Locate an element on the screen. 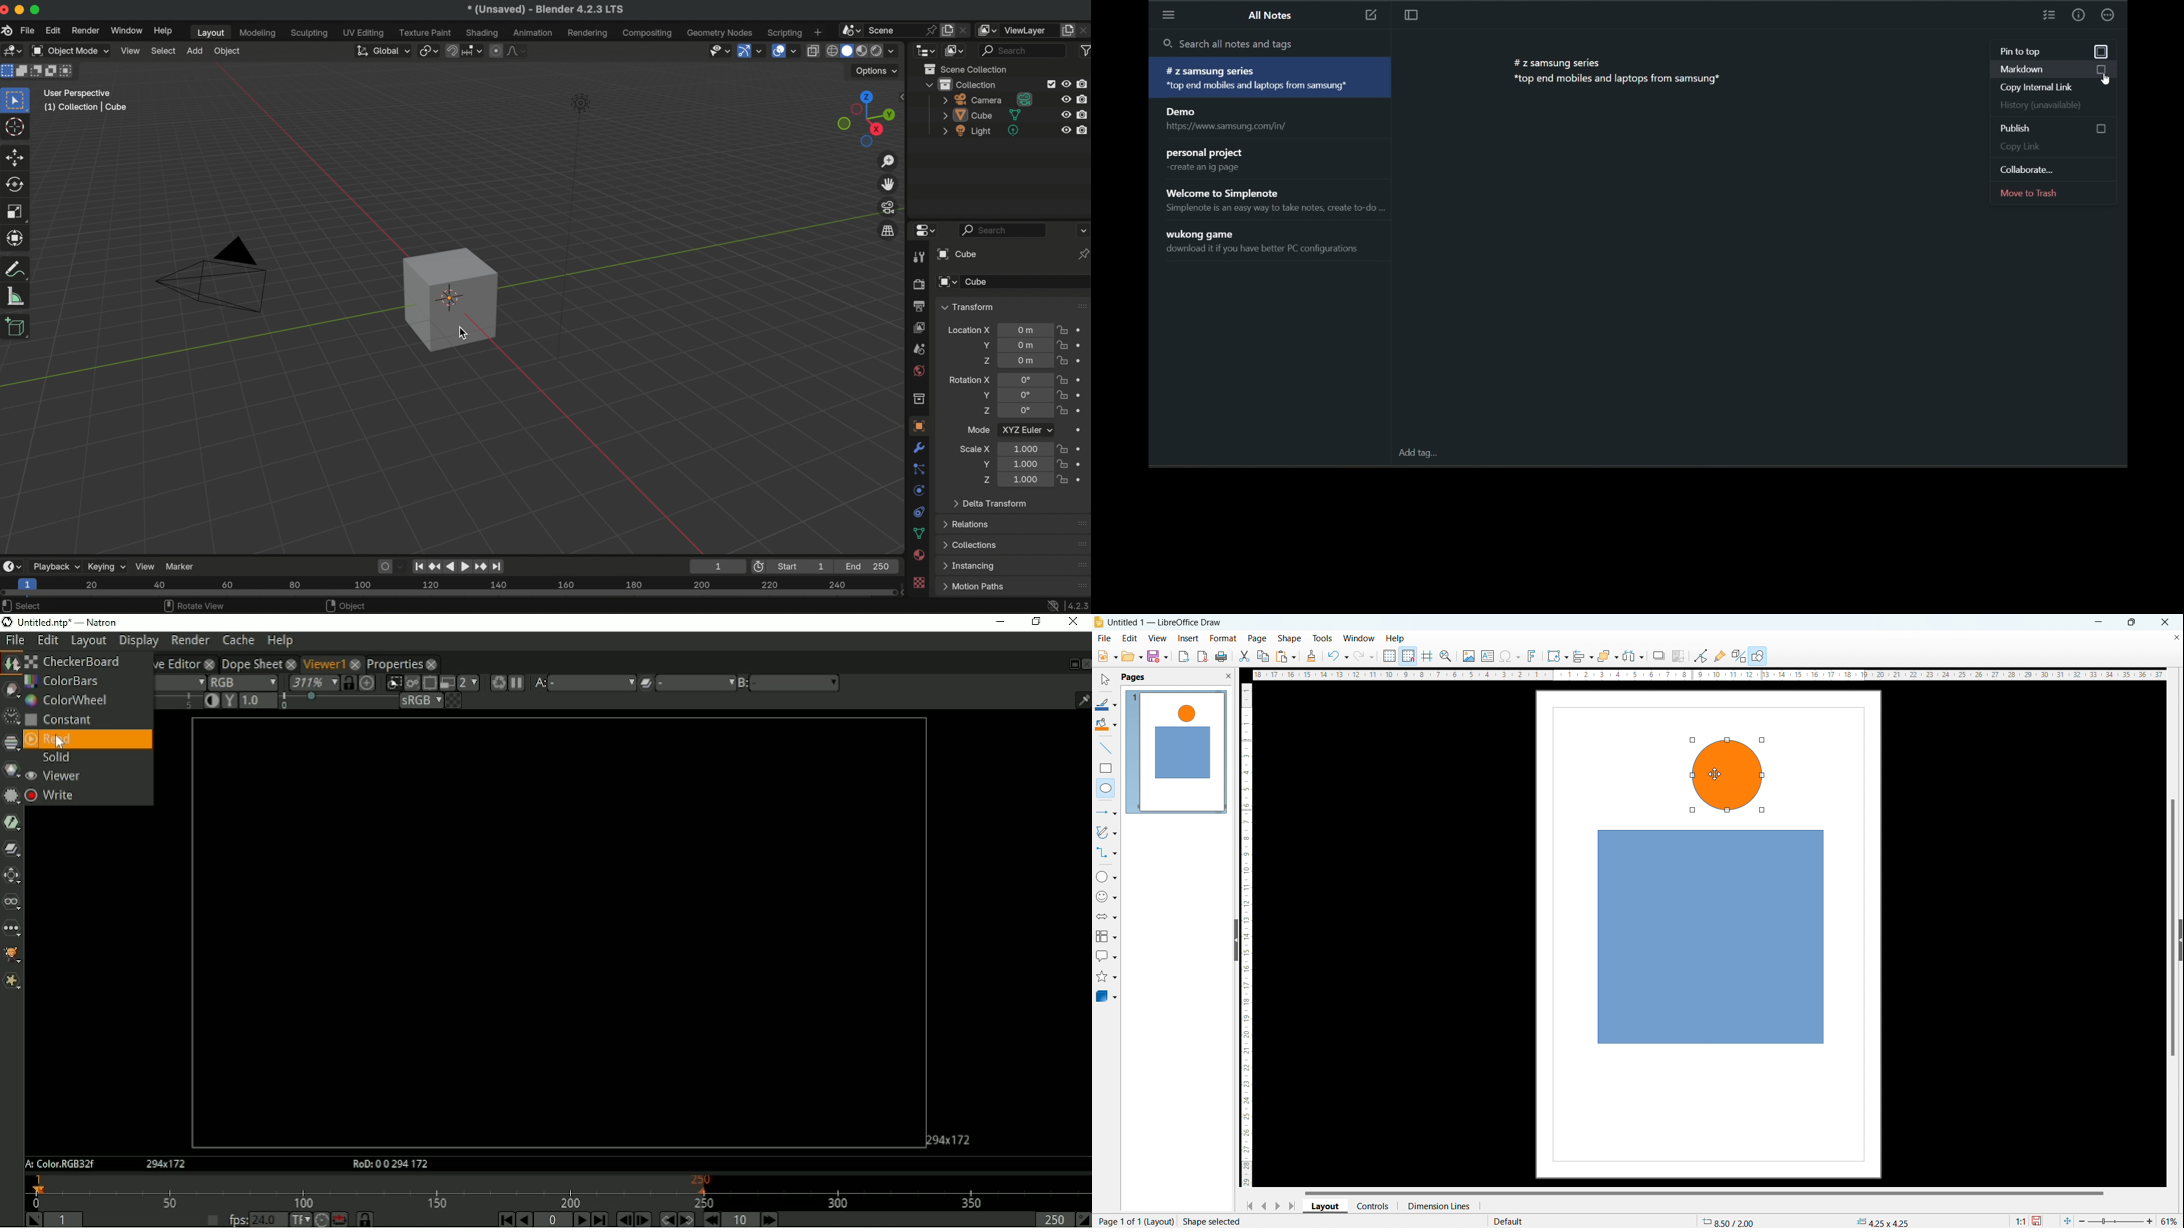 This screenshot has width=2184, height=1232. tools is located at coordinates (1323, 638).